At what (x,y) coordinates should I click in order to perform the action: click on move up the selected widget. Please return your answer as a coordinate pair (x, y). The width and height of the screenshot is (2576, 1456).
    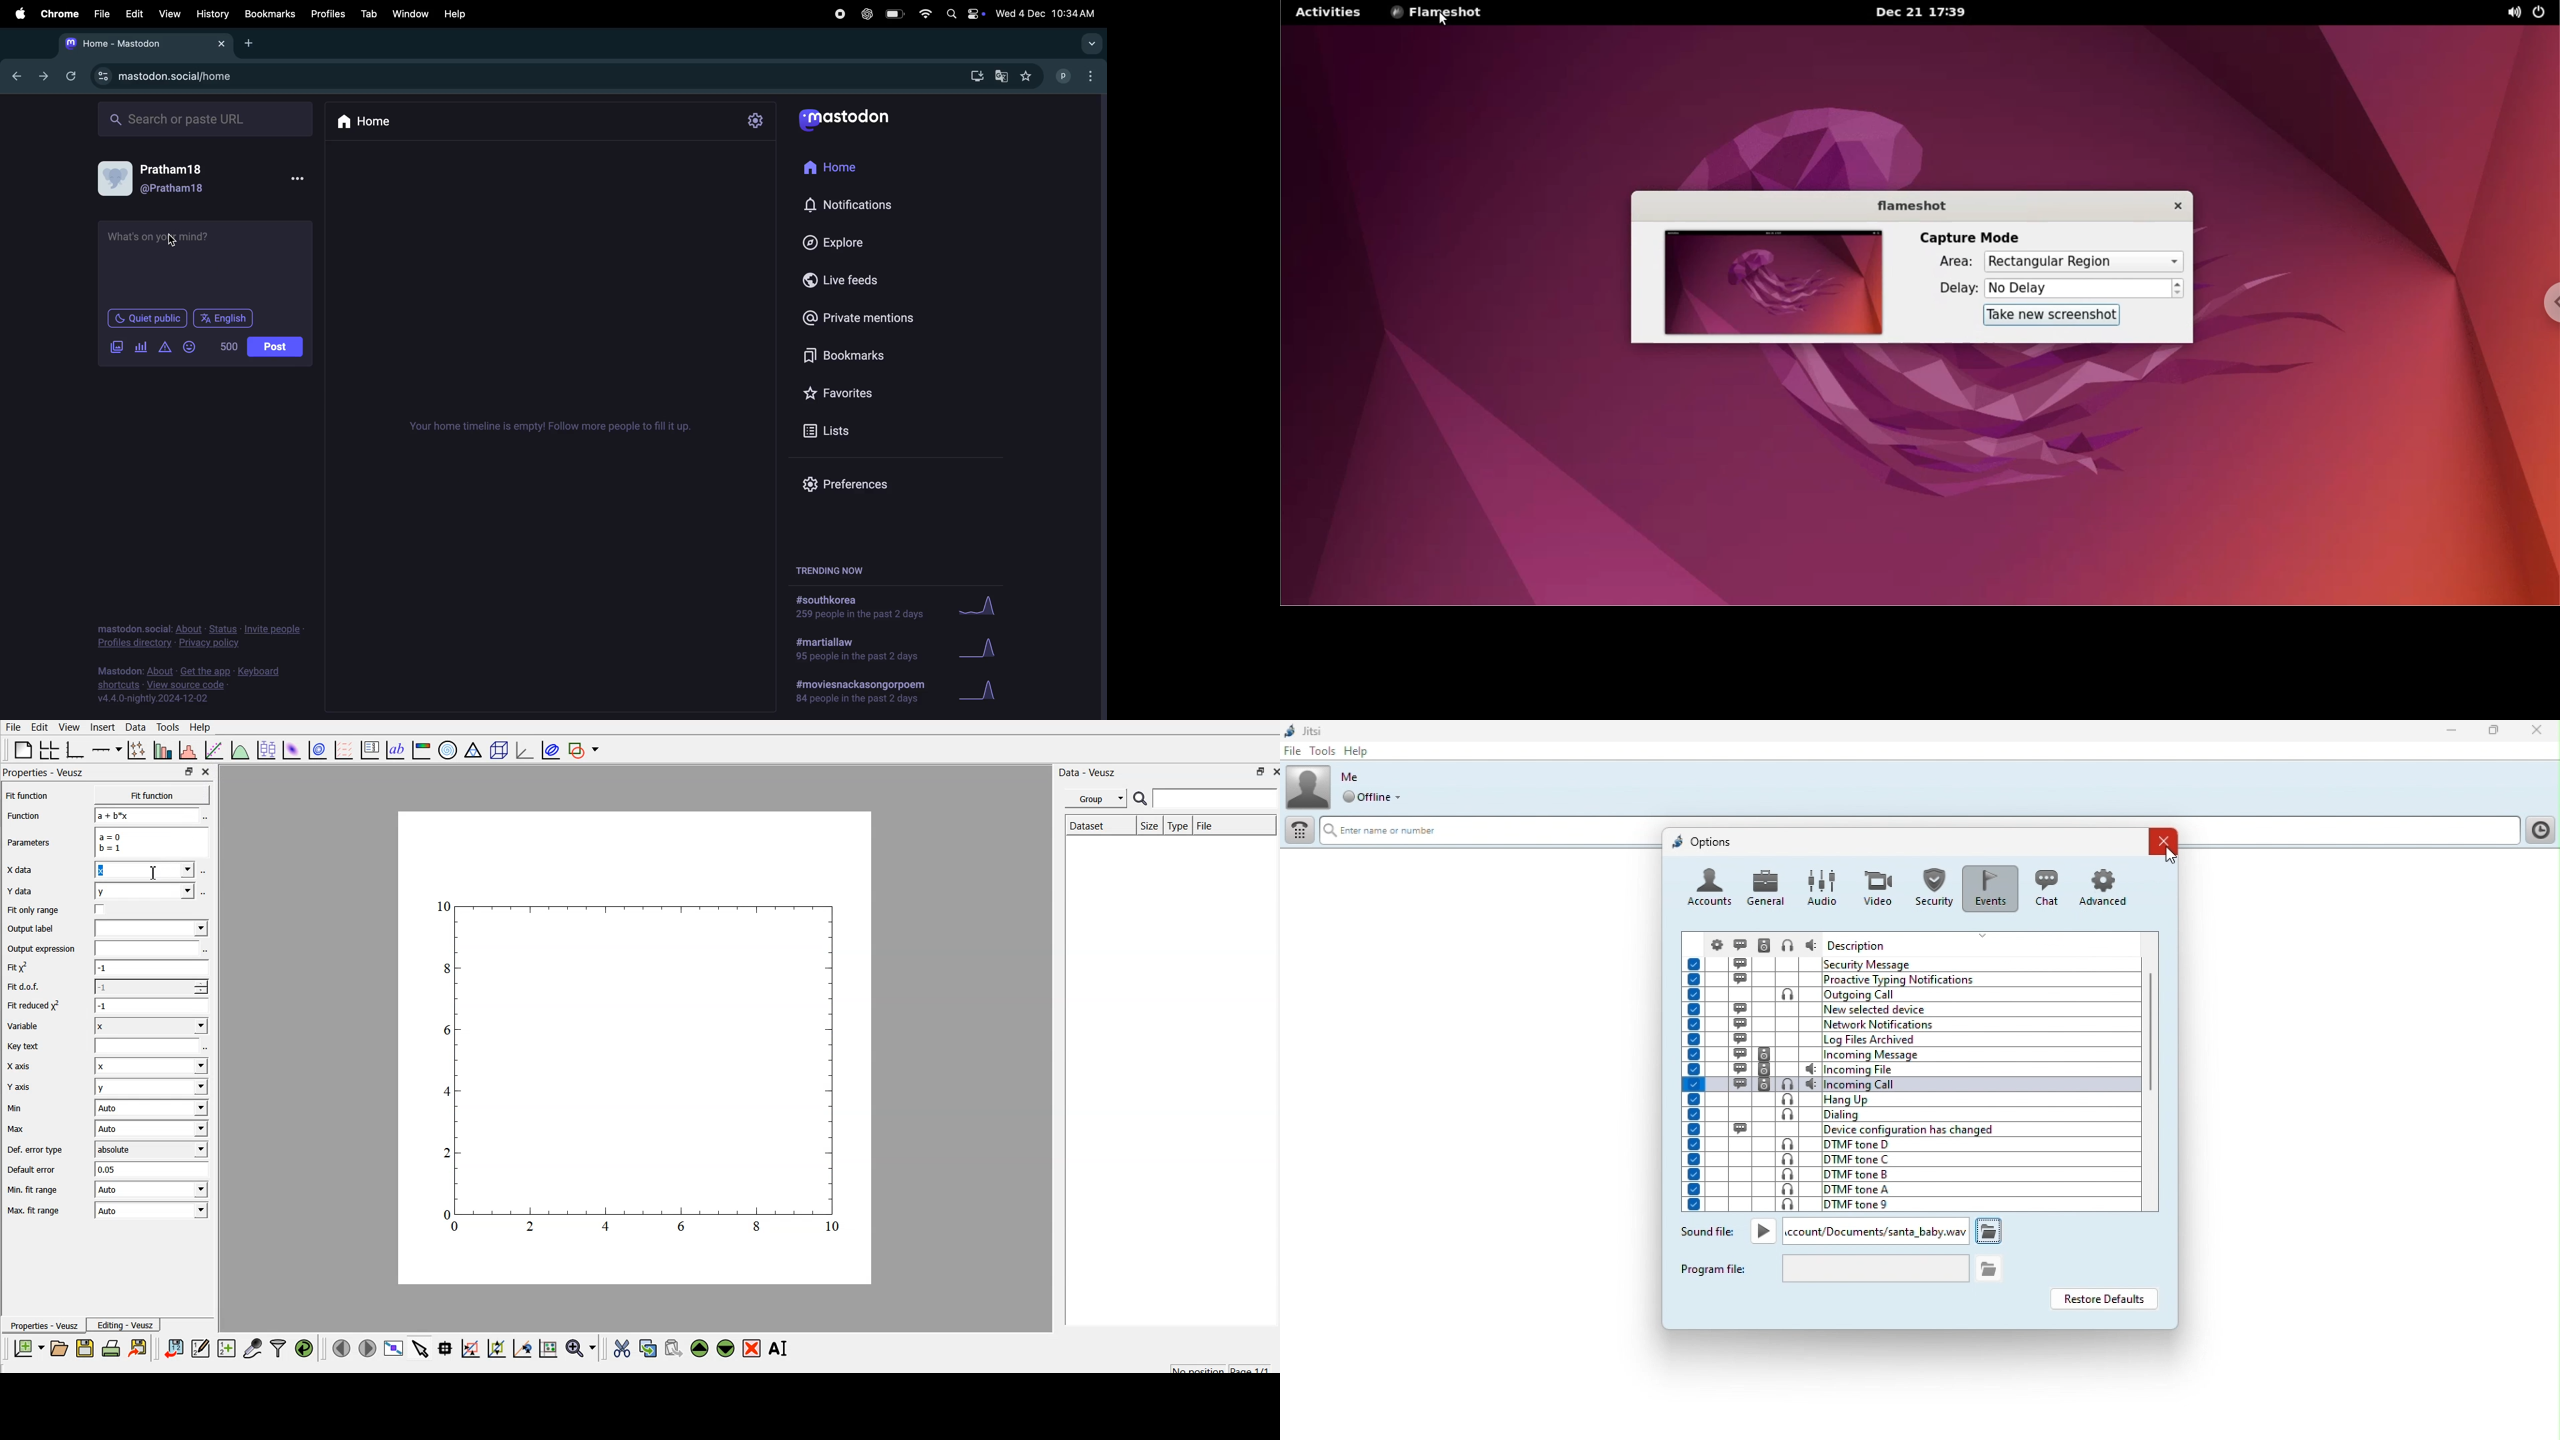
    Looking at the image, I should click on (699, 1349).